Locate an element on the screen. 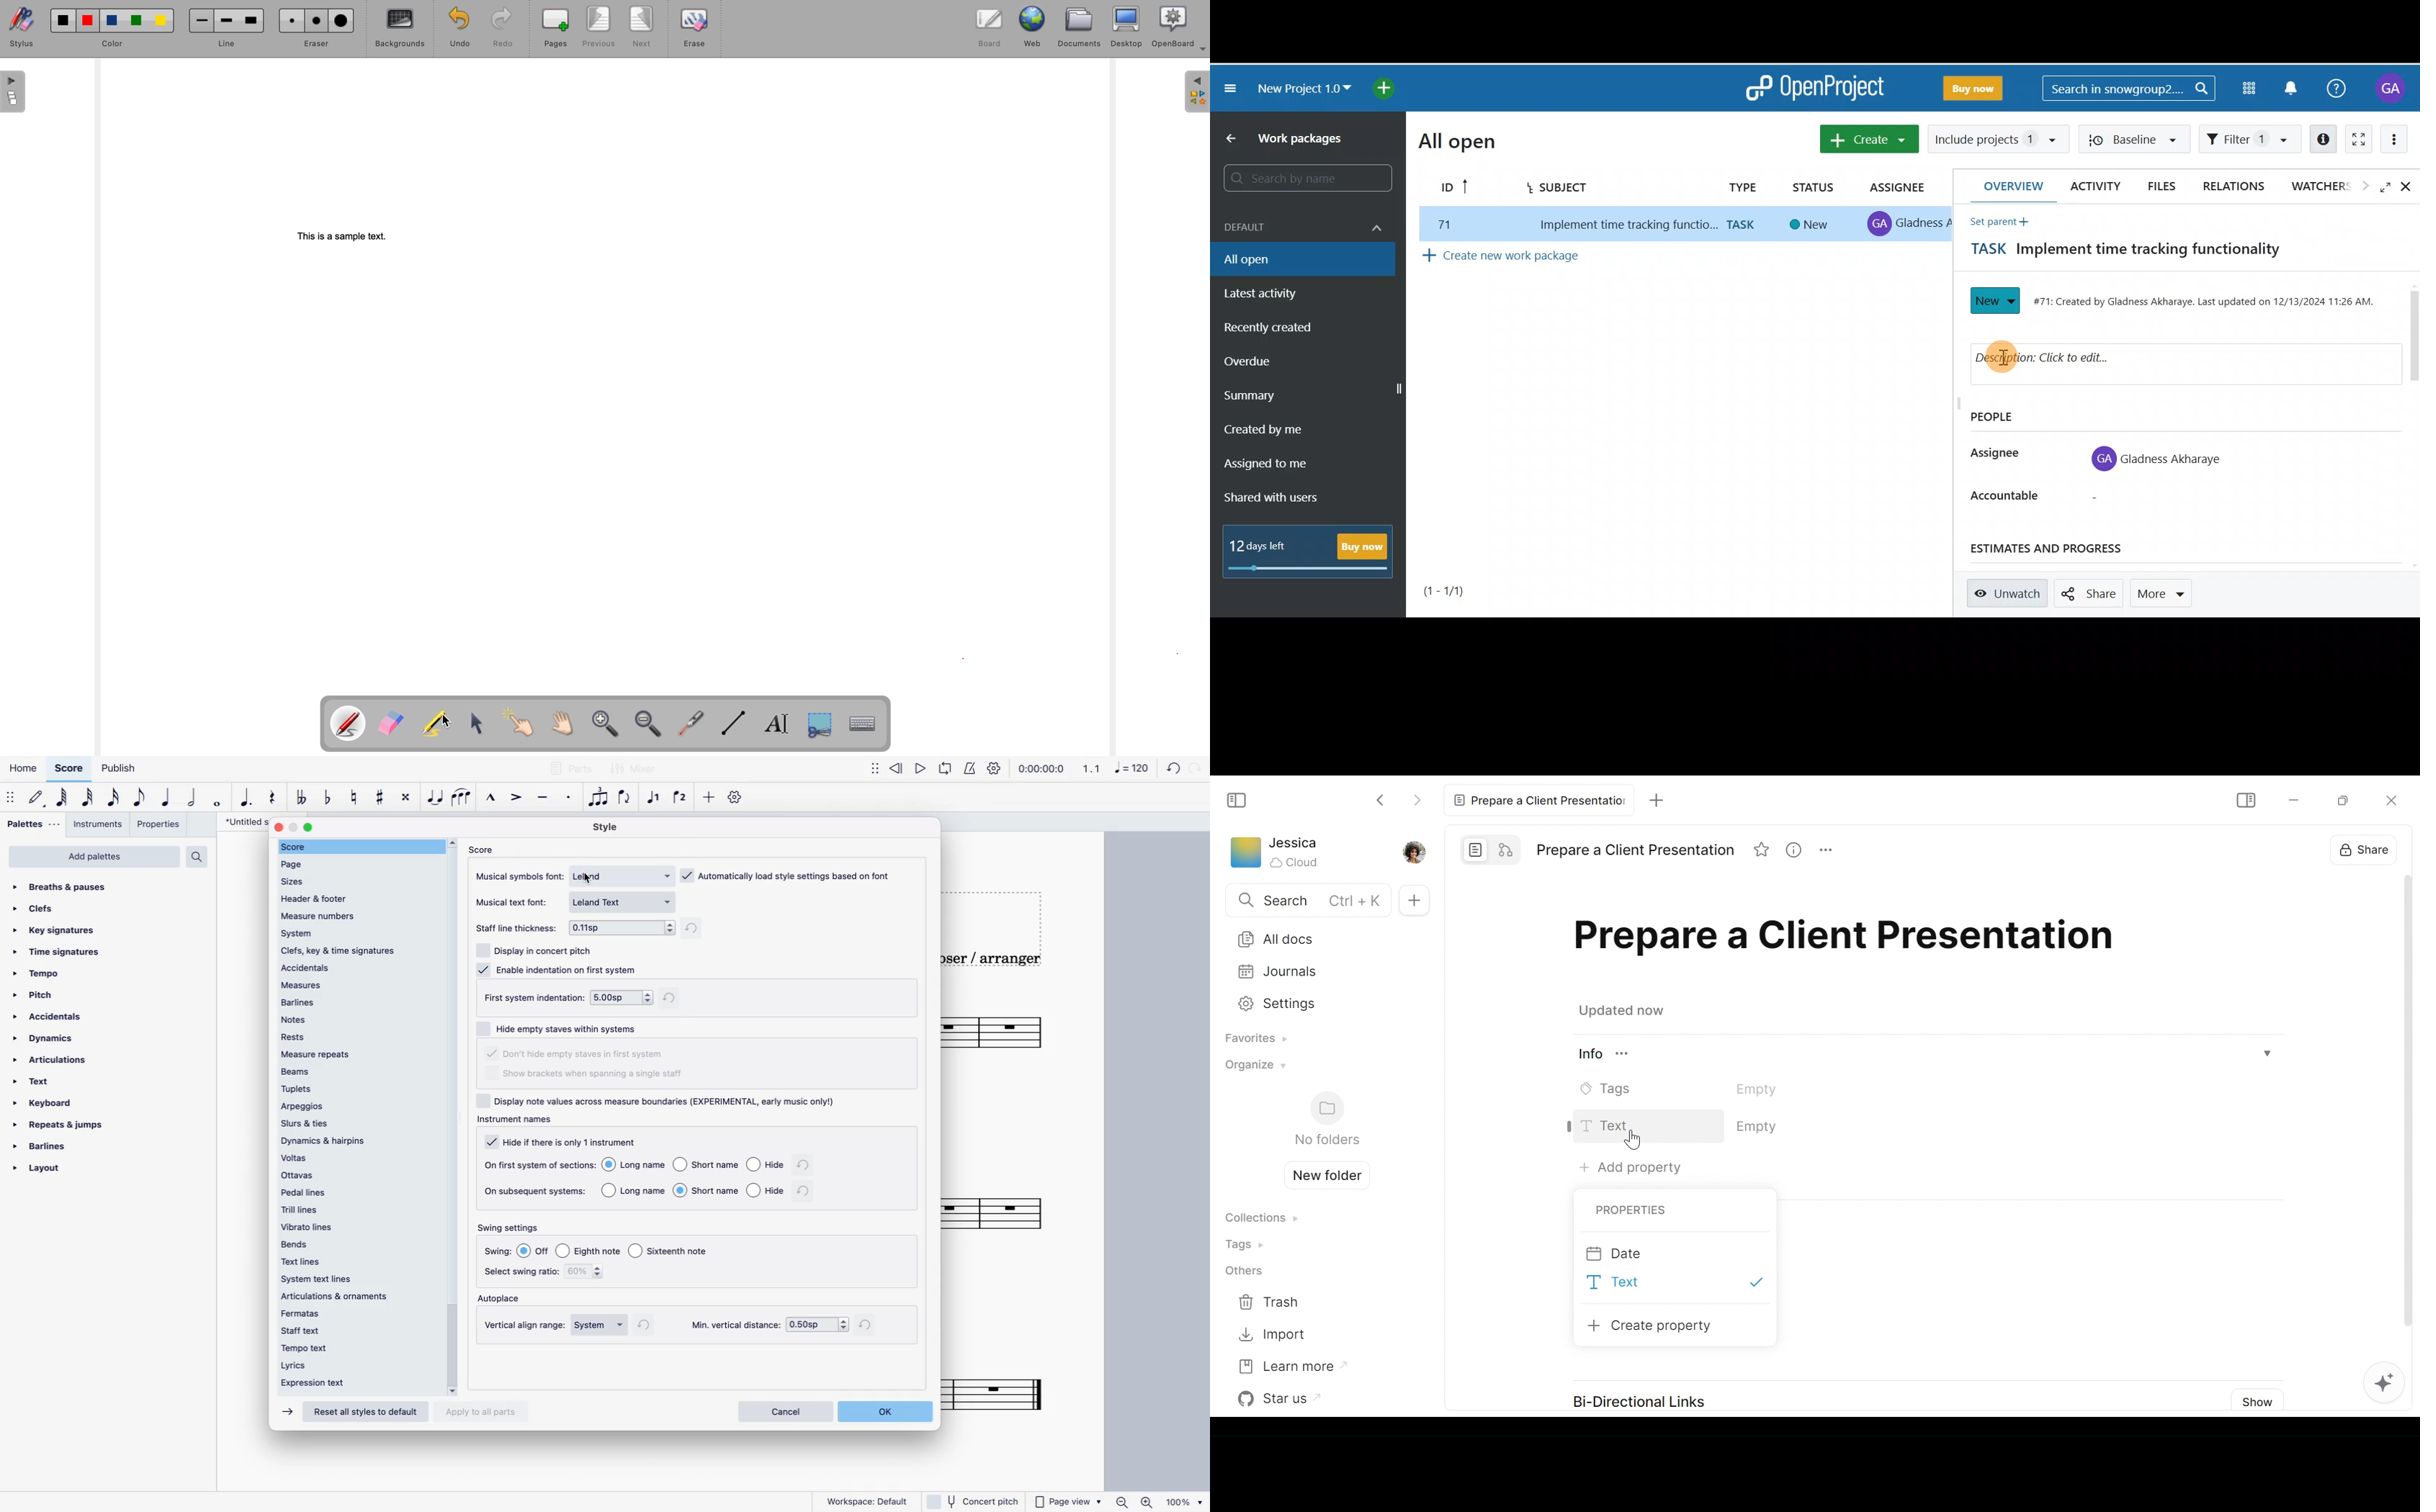  Share is located at coordinates (2090, 593).